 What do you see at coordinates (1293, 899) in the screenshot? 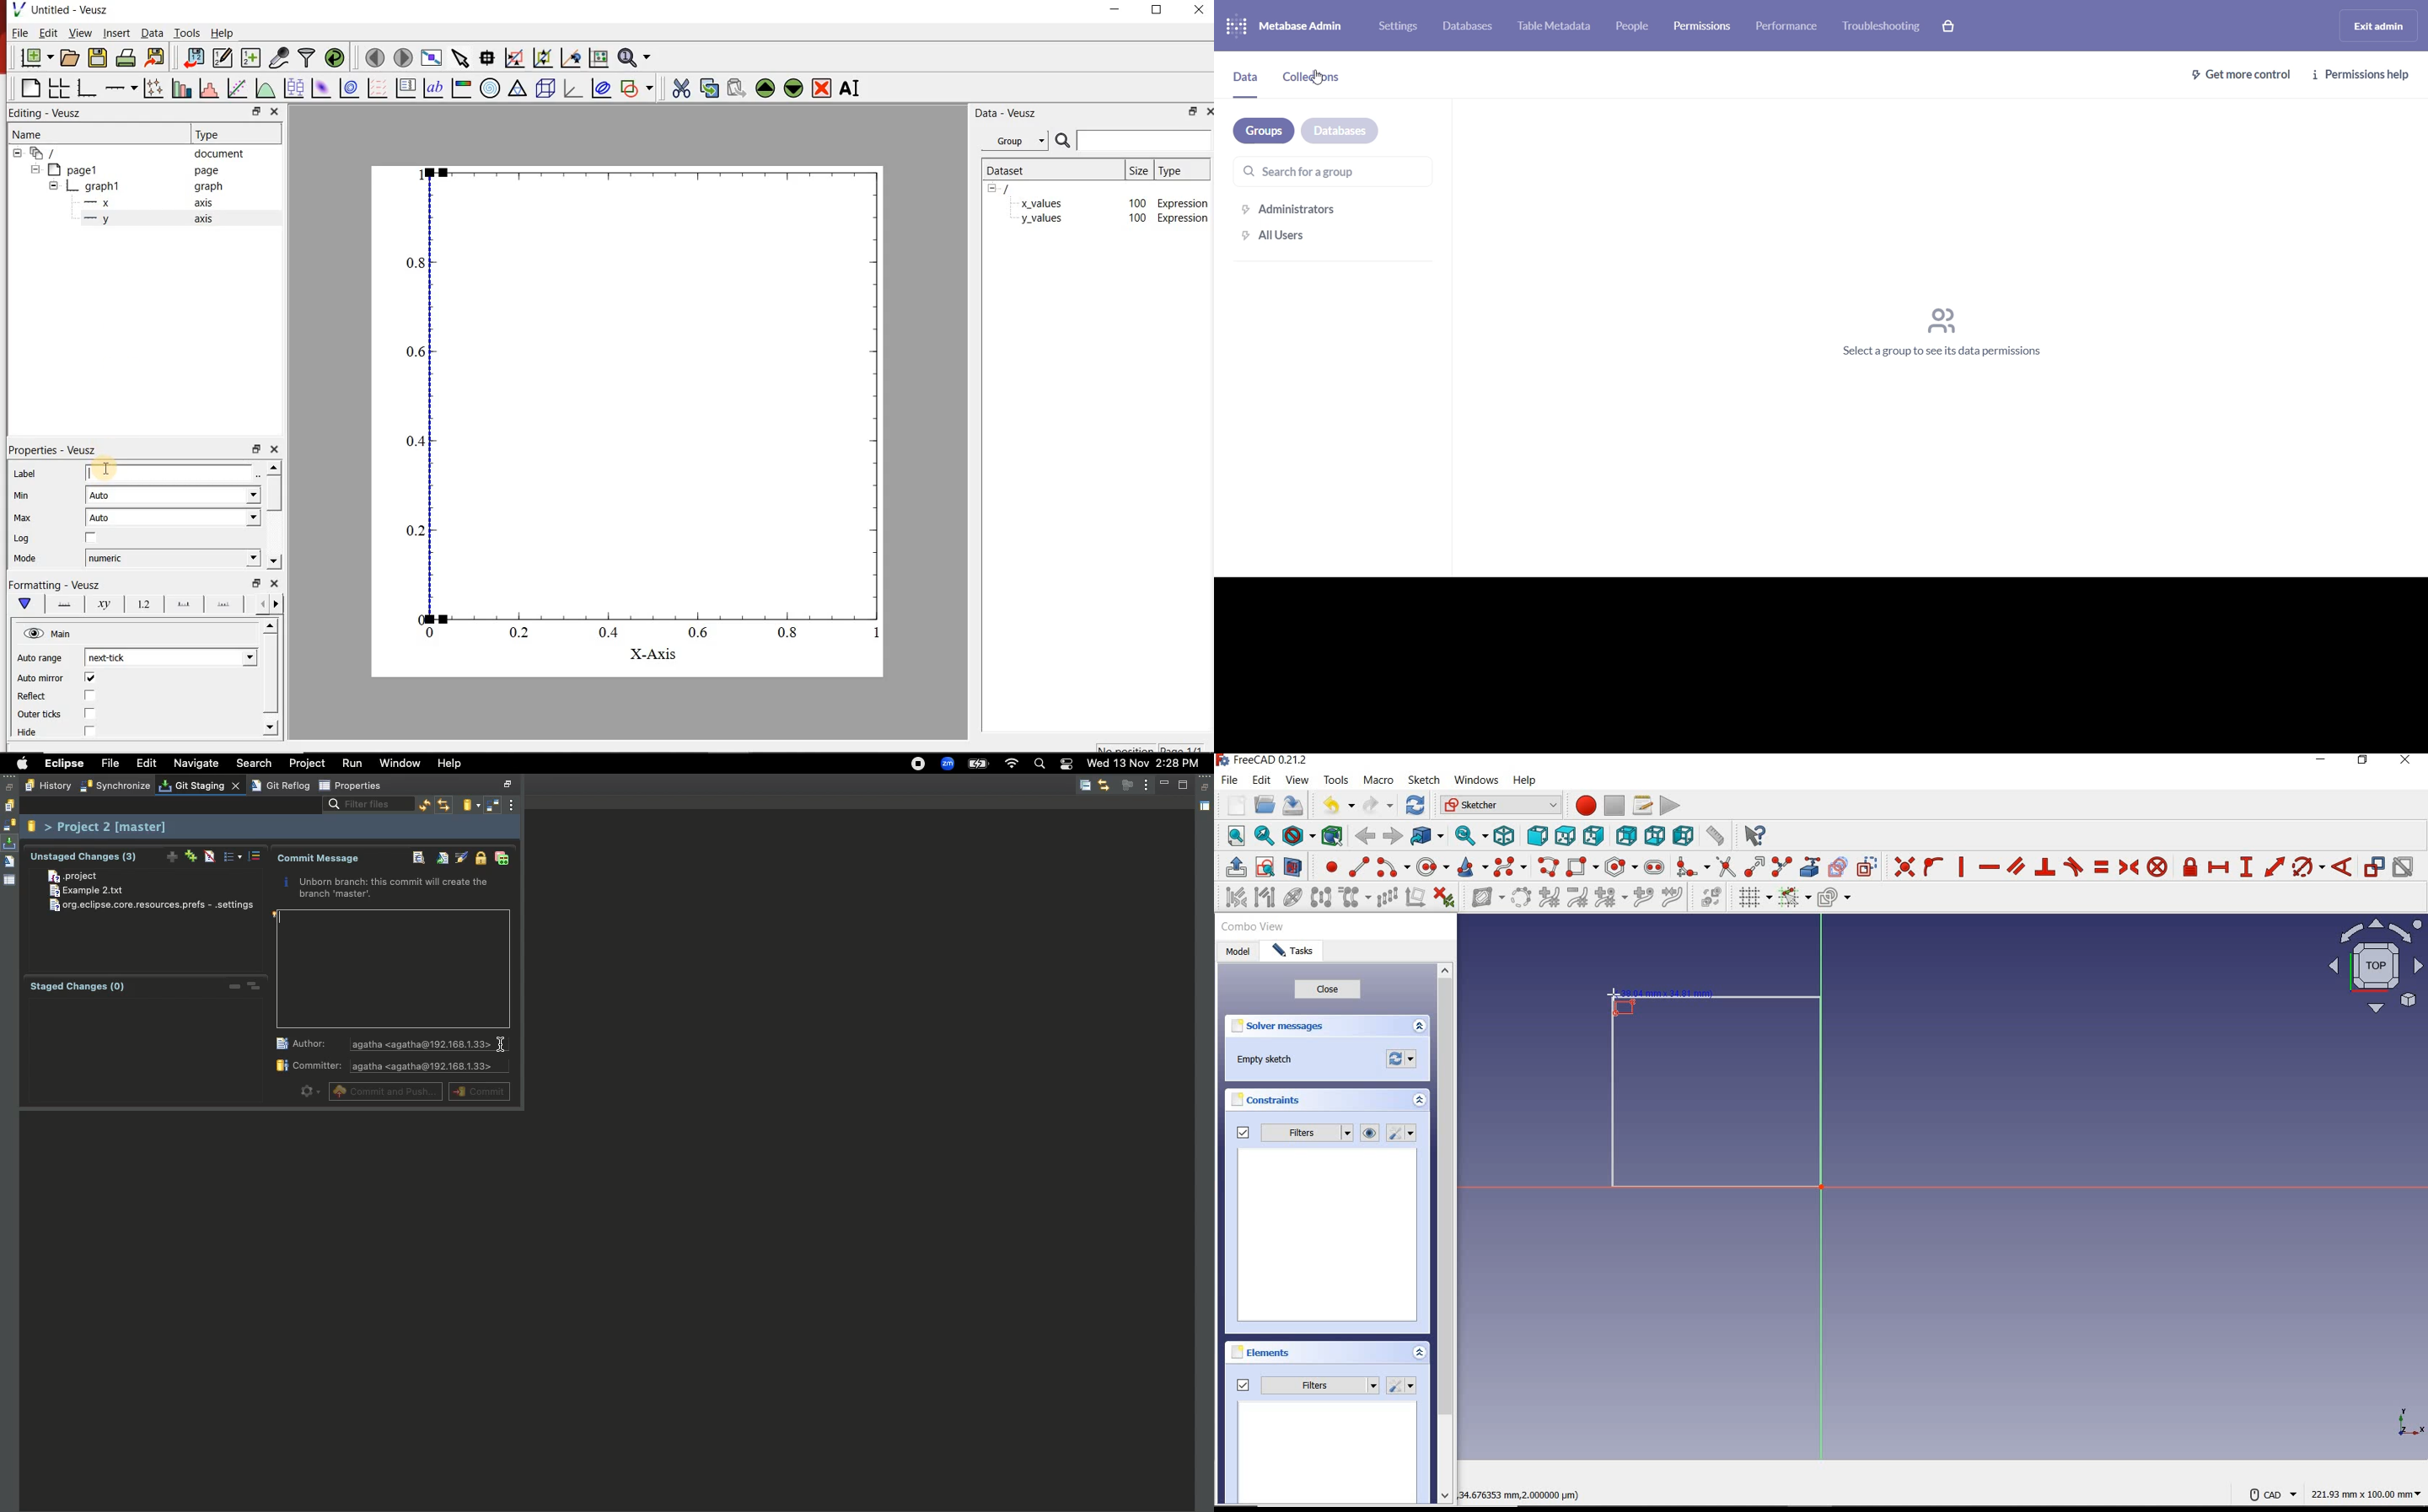
I see `show/hide internal geometry` at bounding box center [1293, 899].